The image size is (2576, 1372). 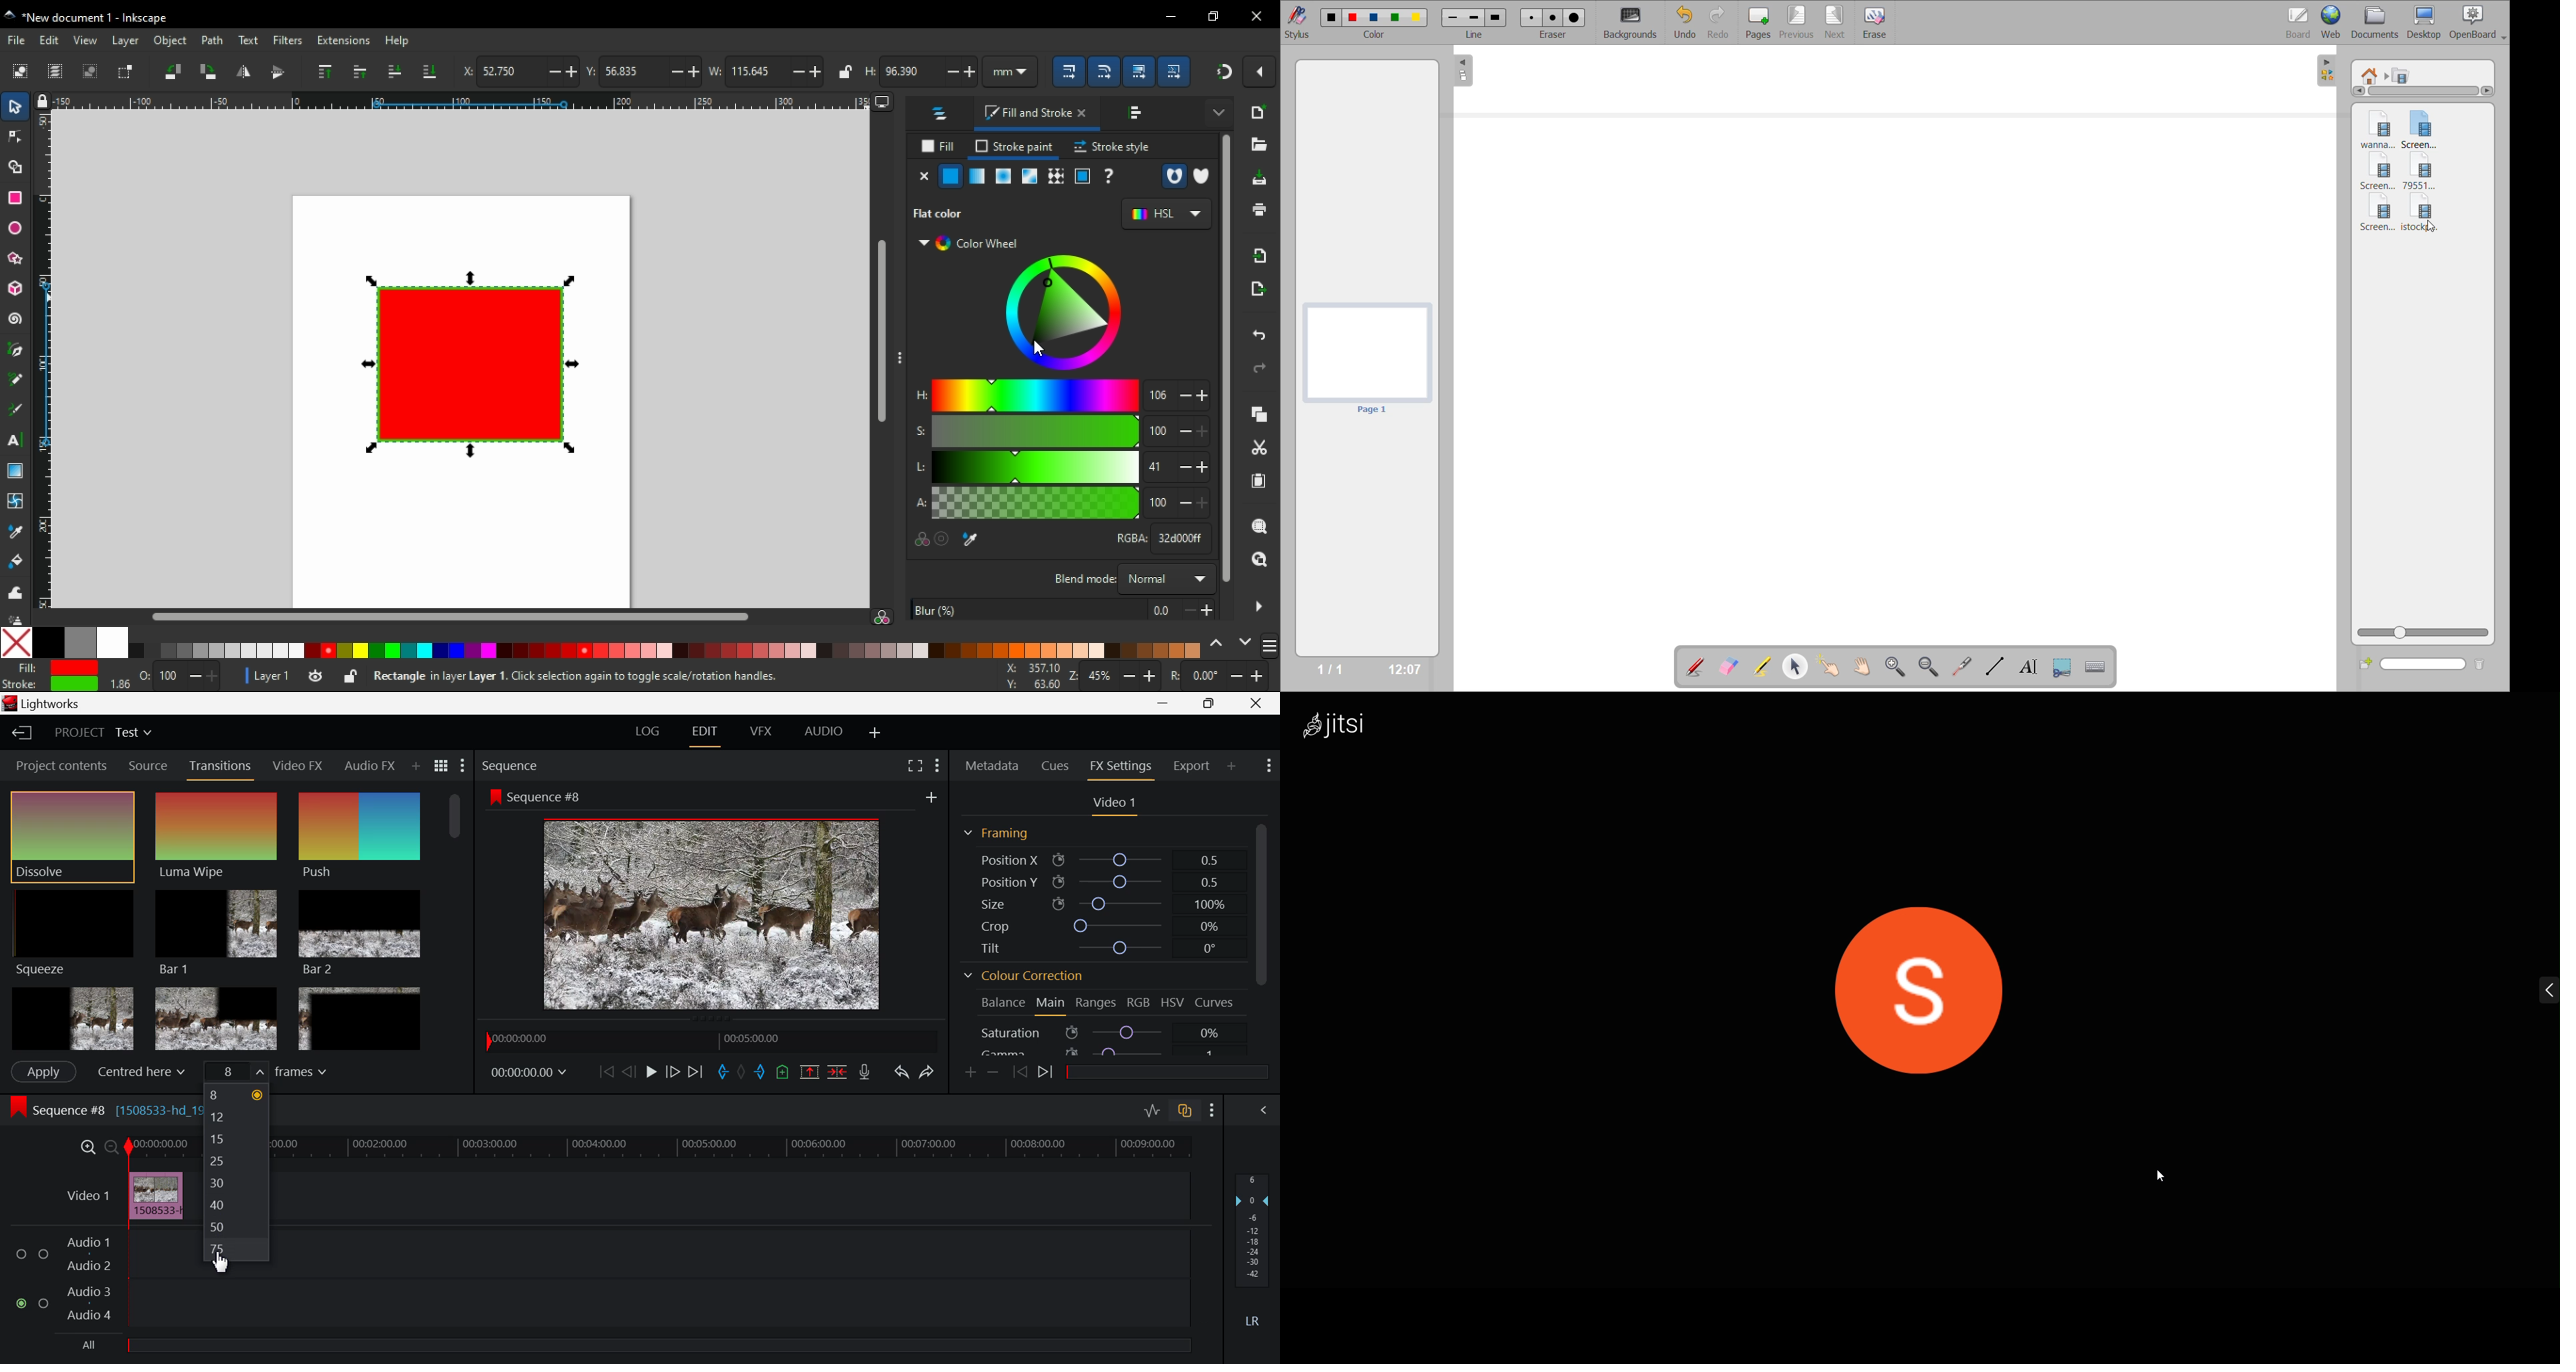 I want to click on highlight, so click(x=1761, y=664).